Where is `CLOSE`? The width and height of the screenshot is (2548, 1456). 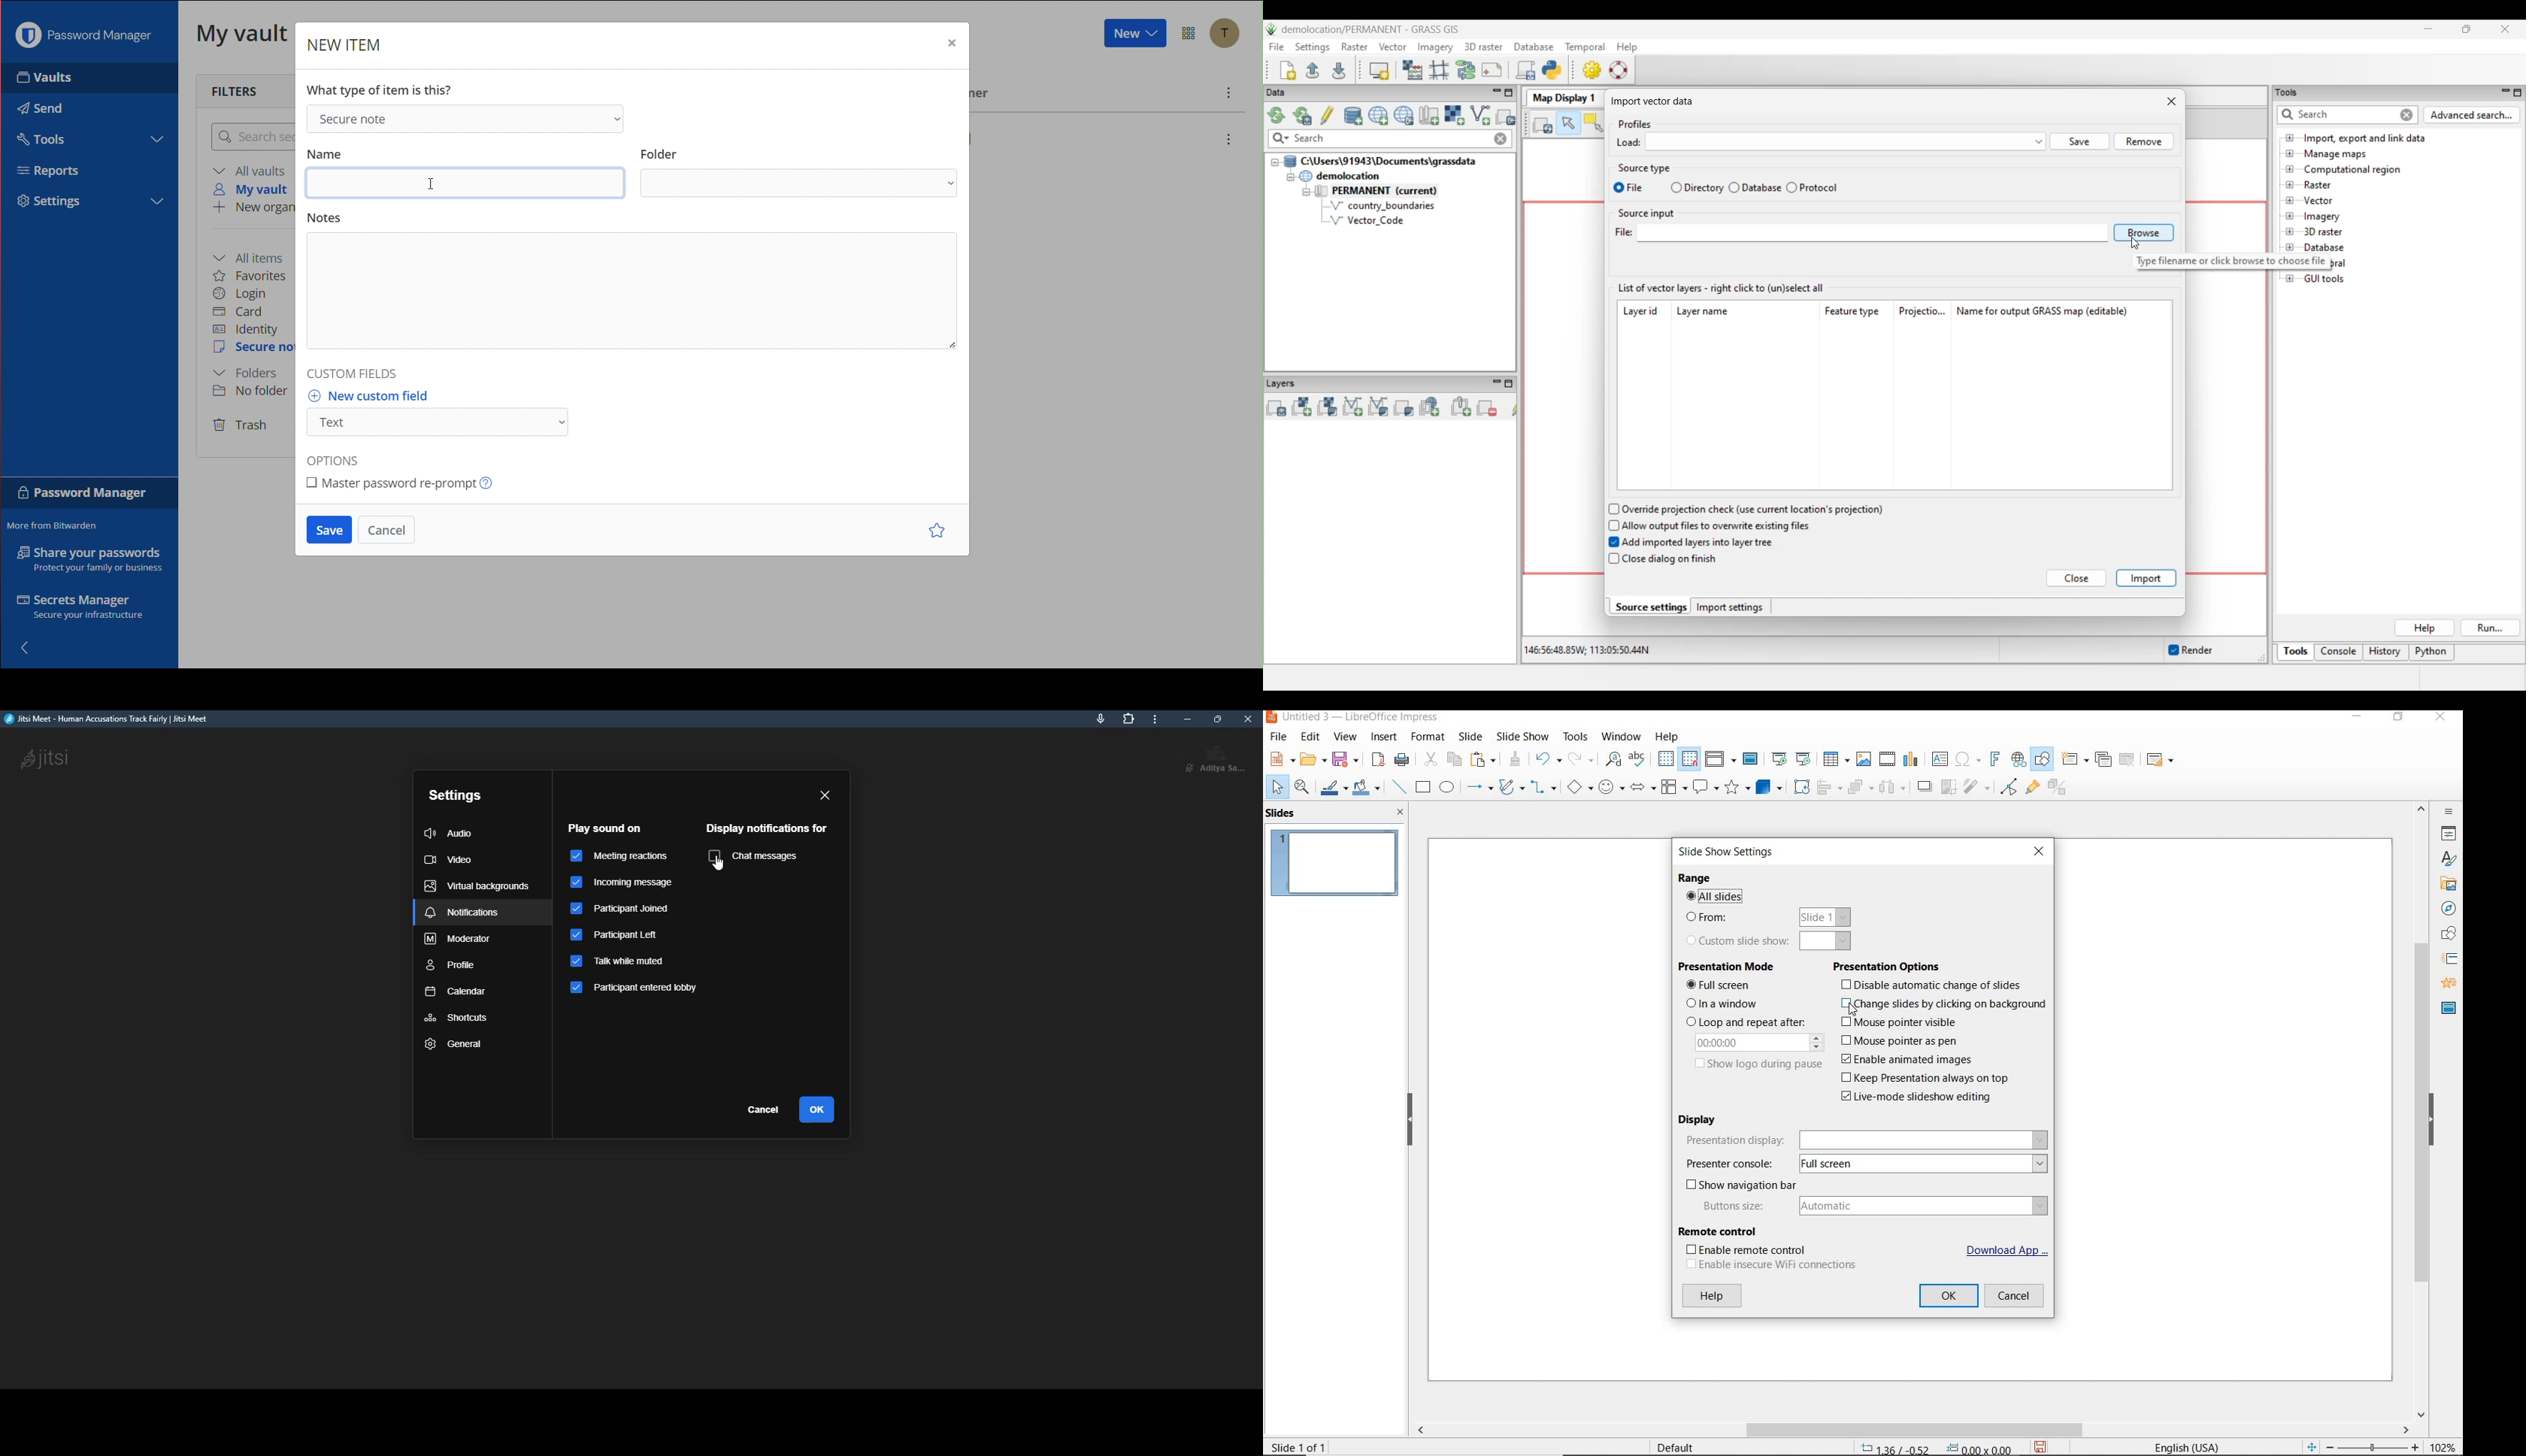
CLOSE is located at coordinates (2039, 852).